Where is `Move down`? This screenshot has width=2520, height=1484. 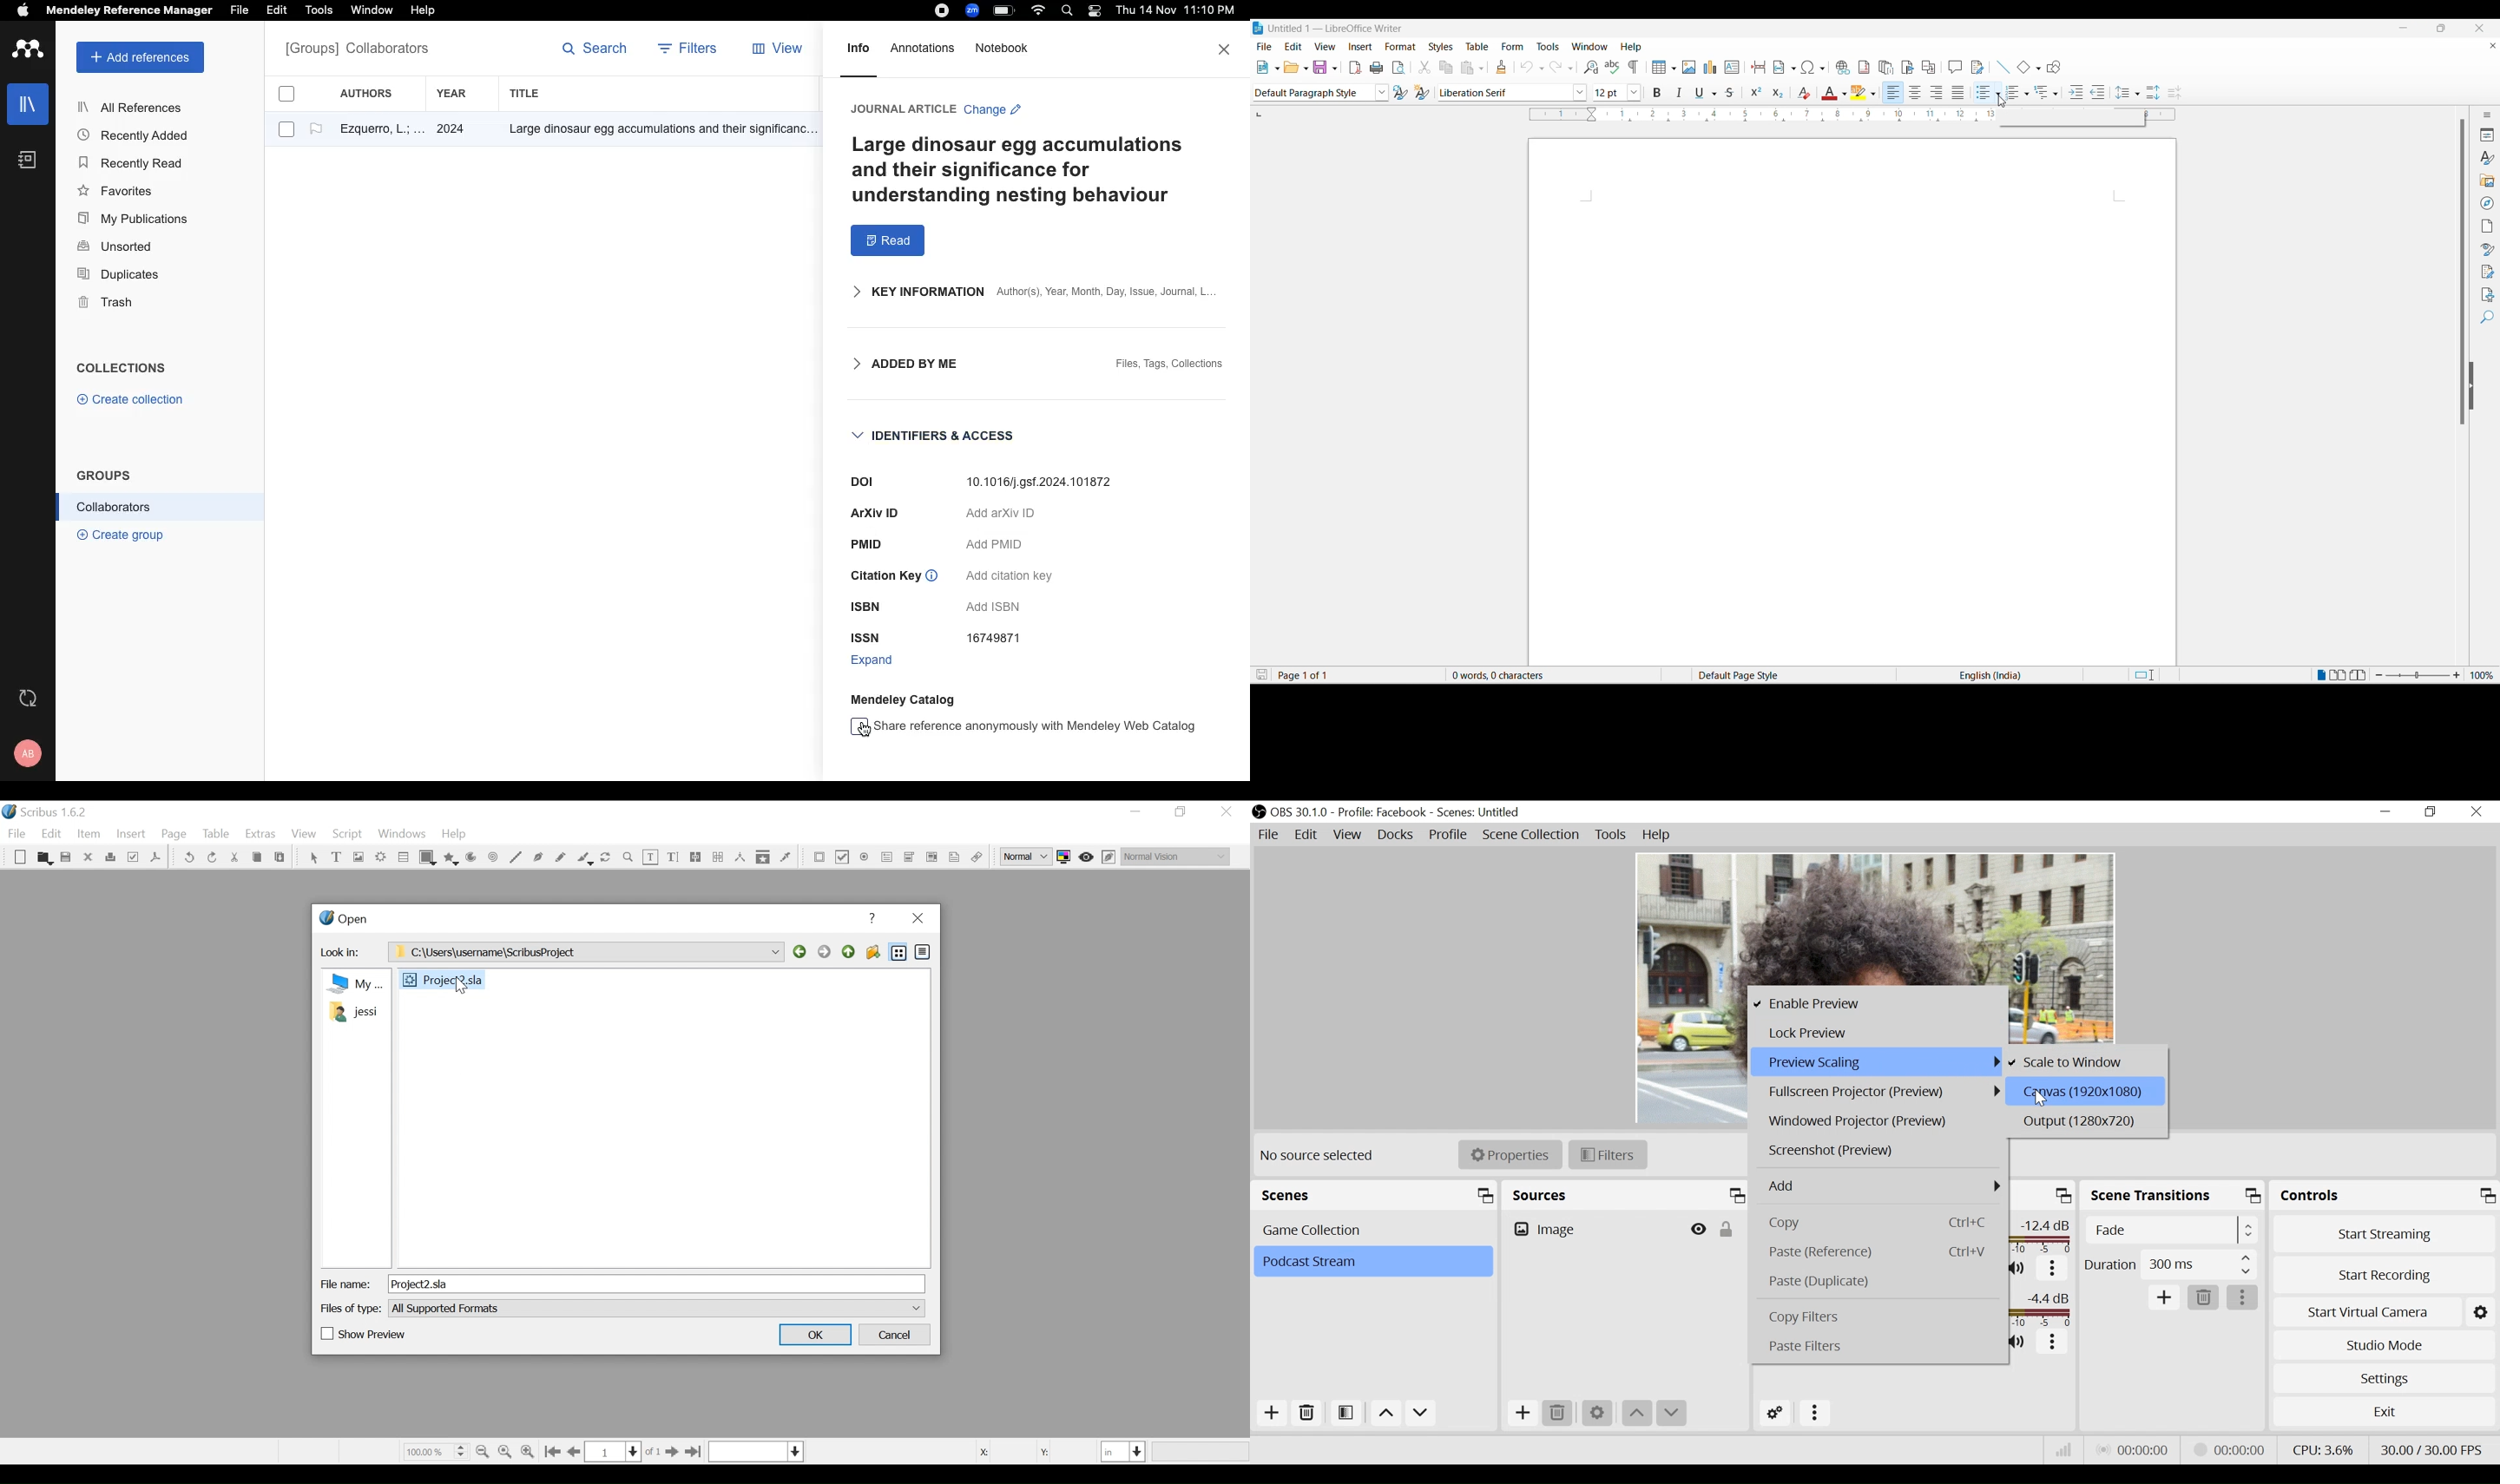 Move down is located at coordinates (1670, 1412).